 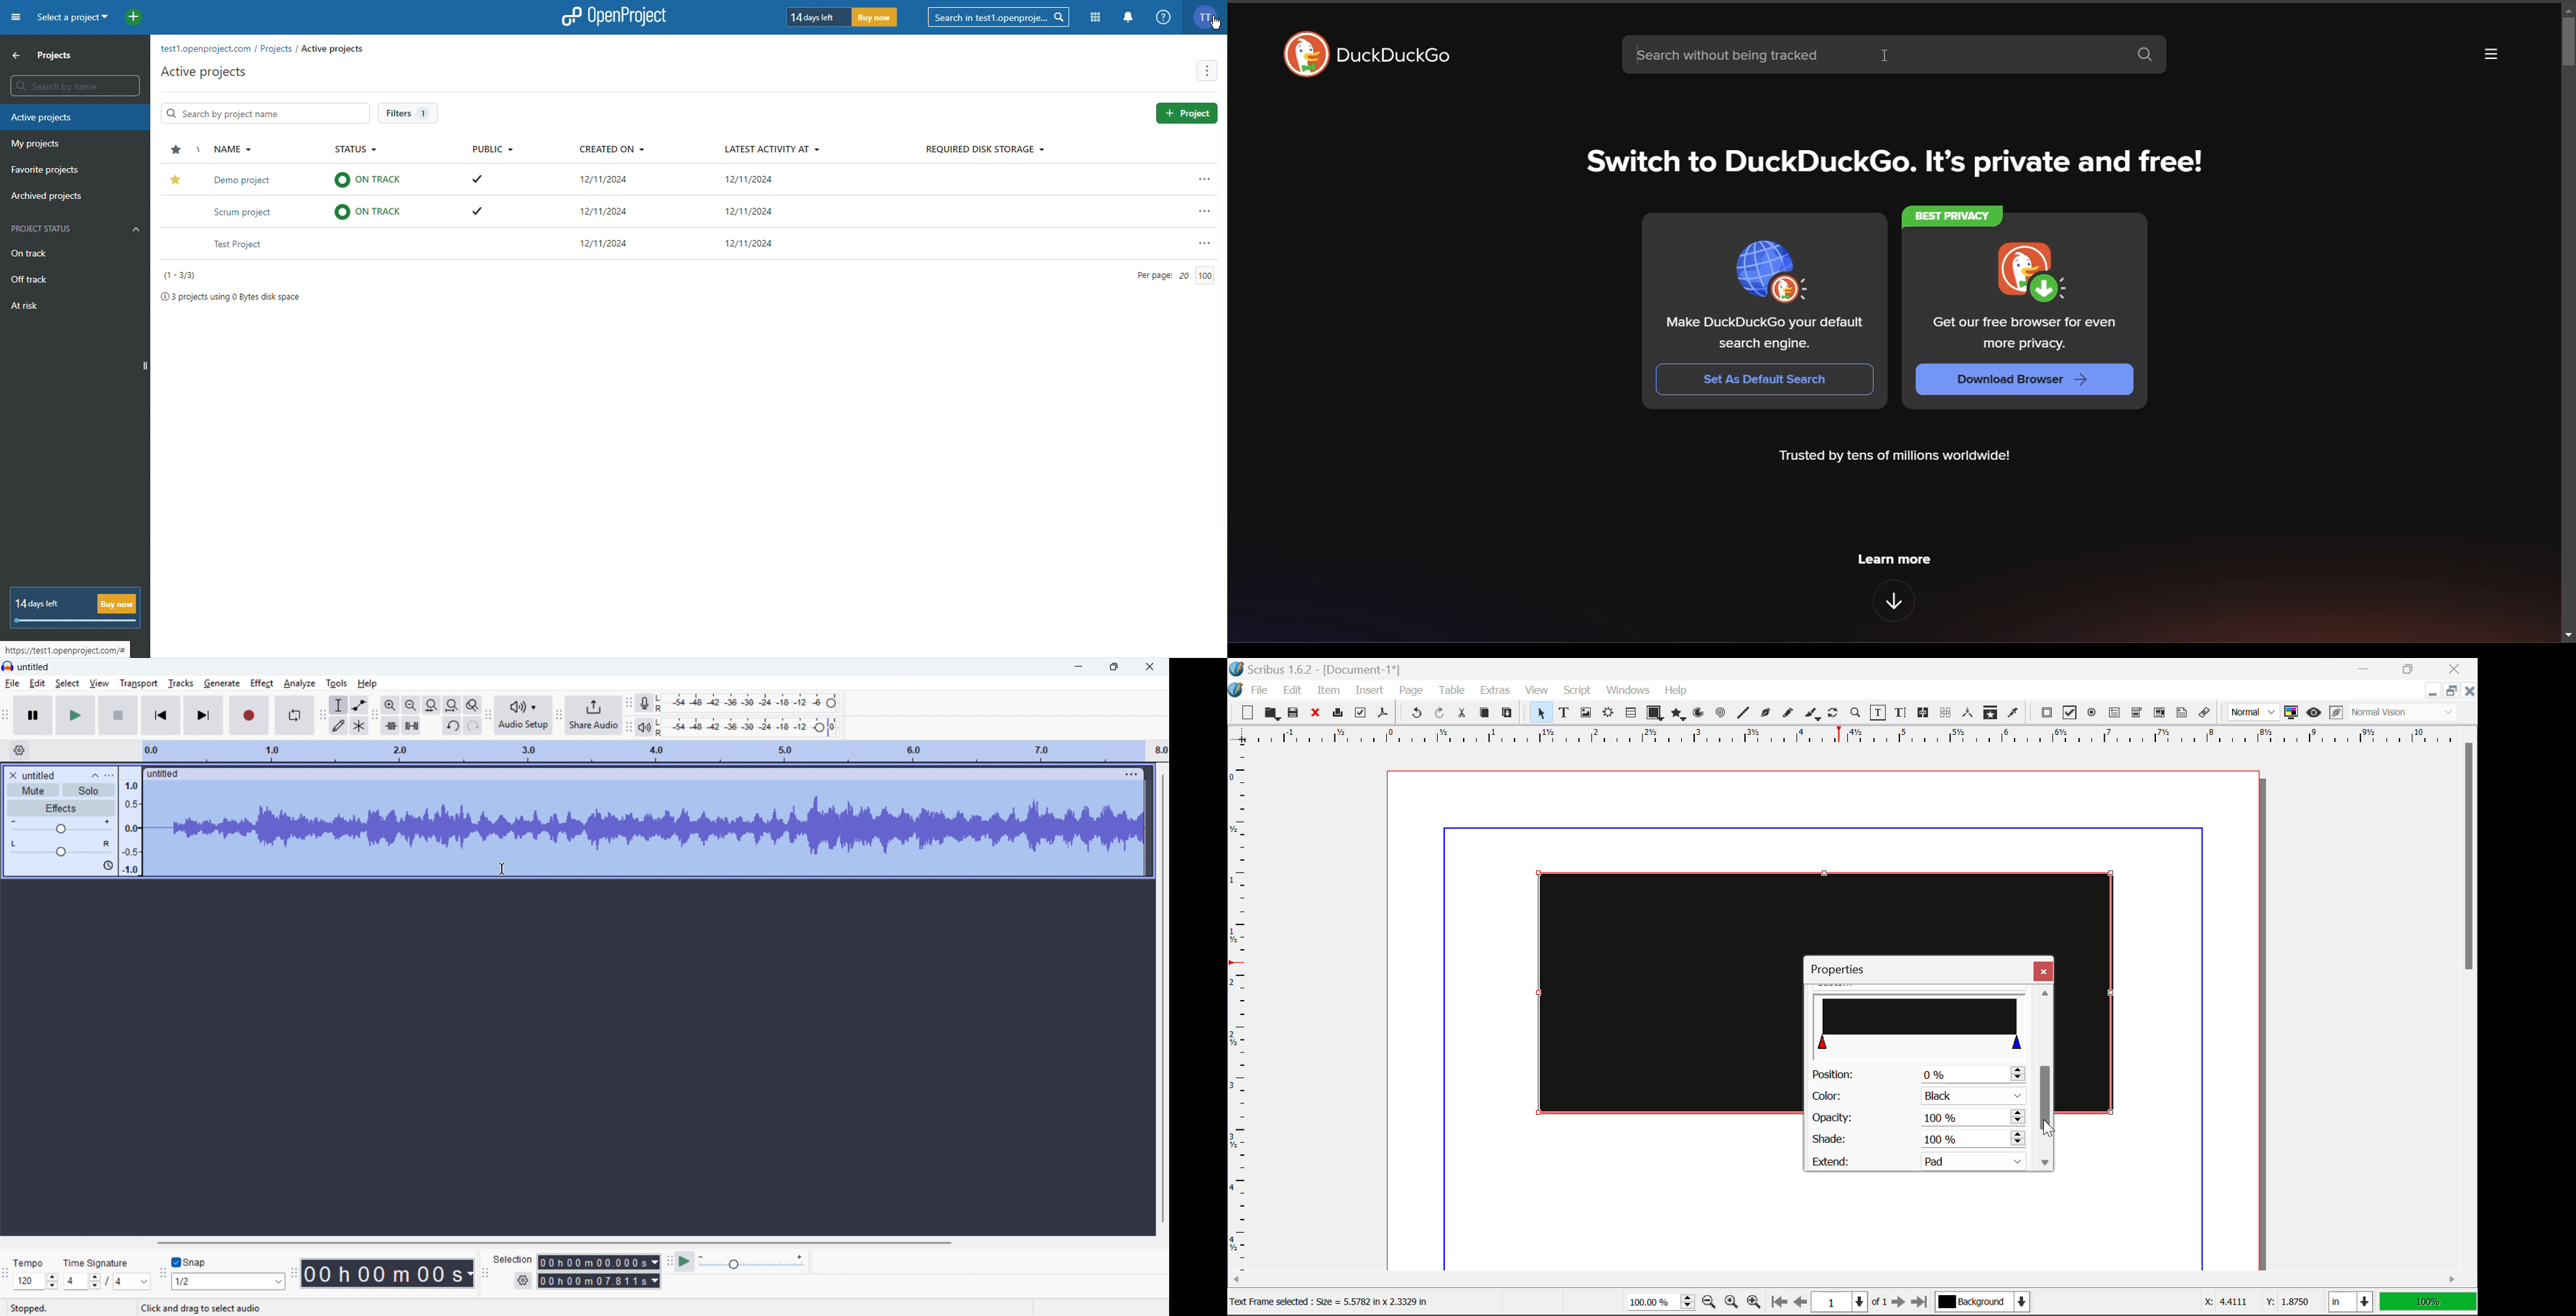 I want to click on Measurements, so click(x=1969, y=713).